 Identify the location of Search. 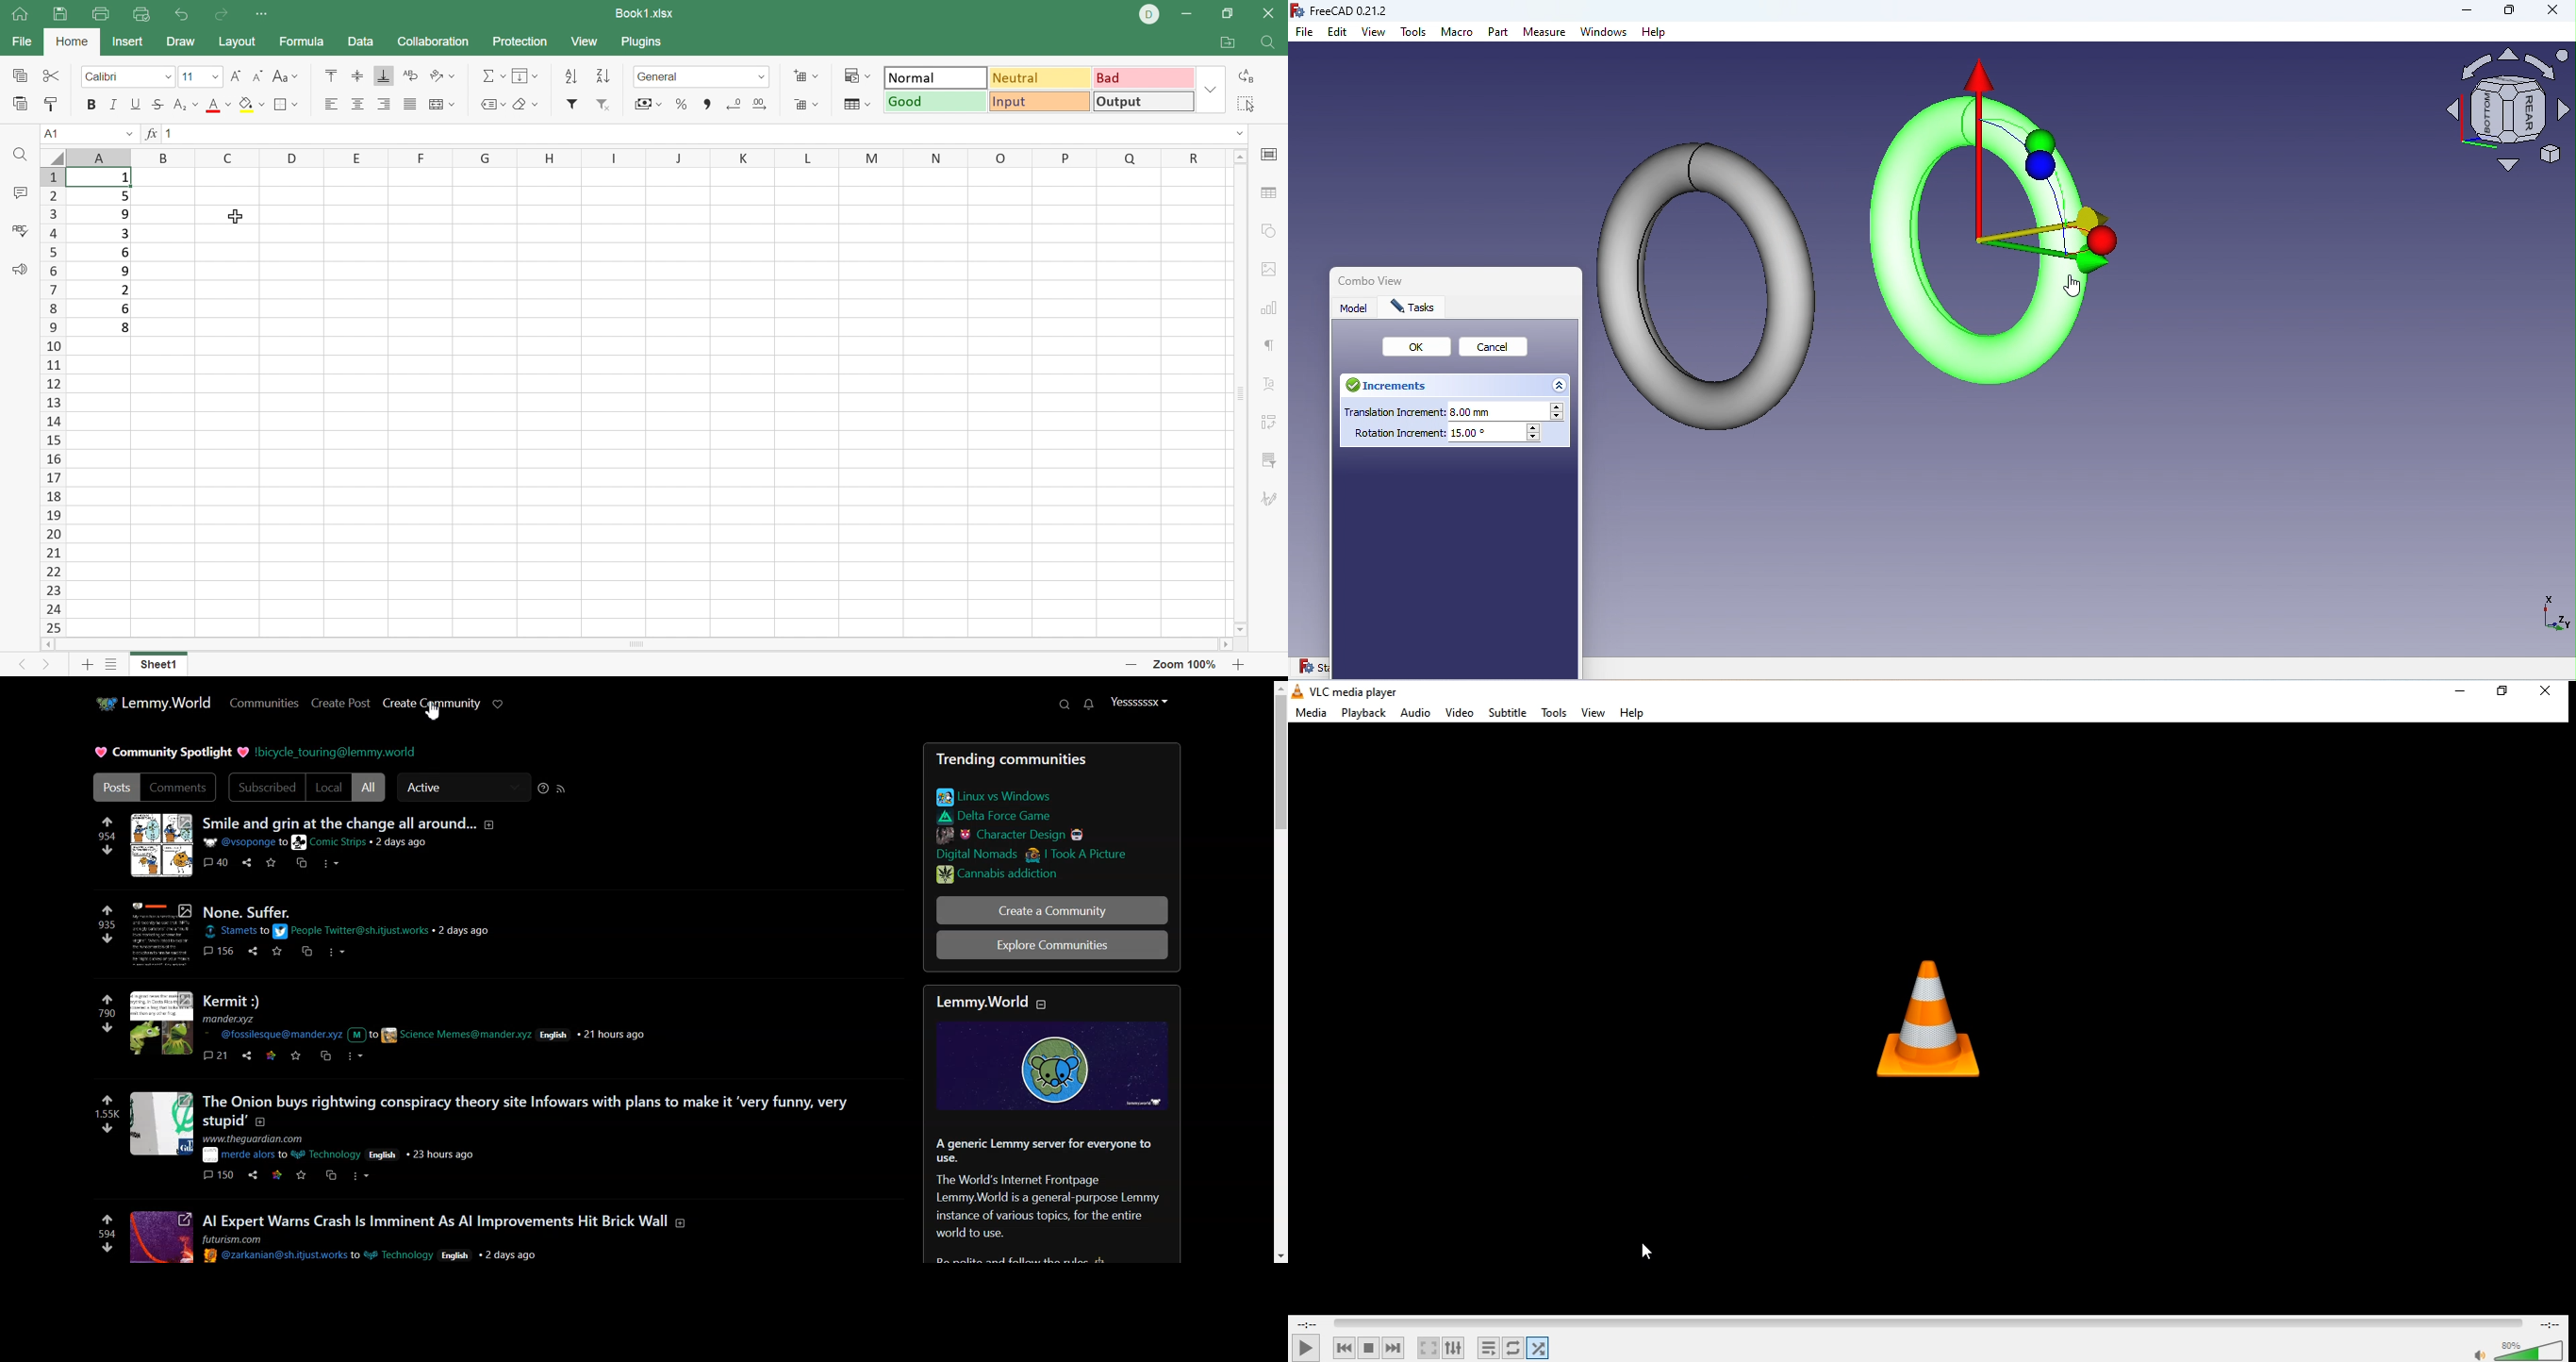
(1066, 704).